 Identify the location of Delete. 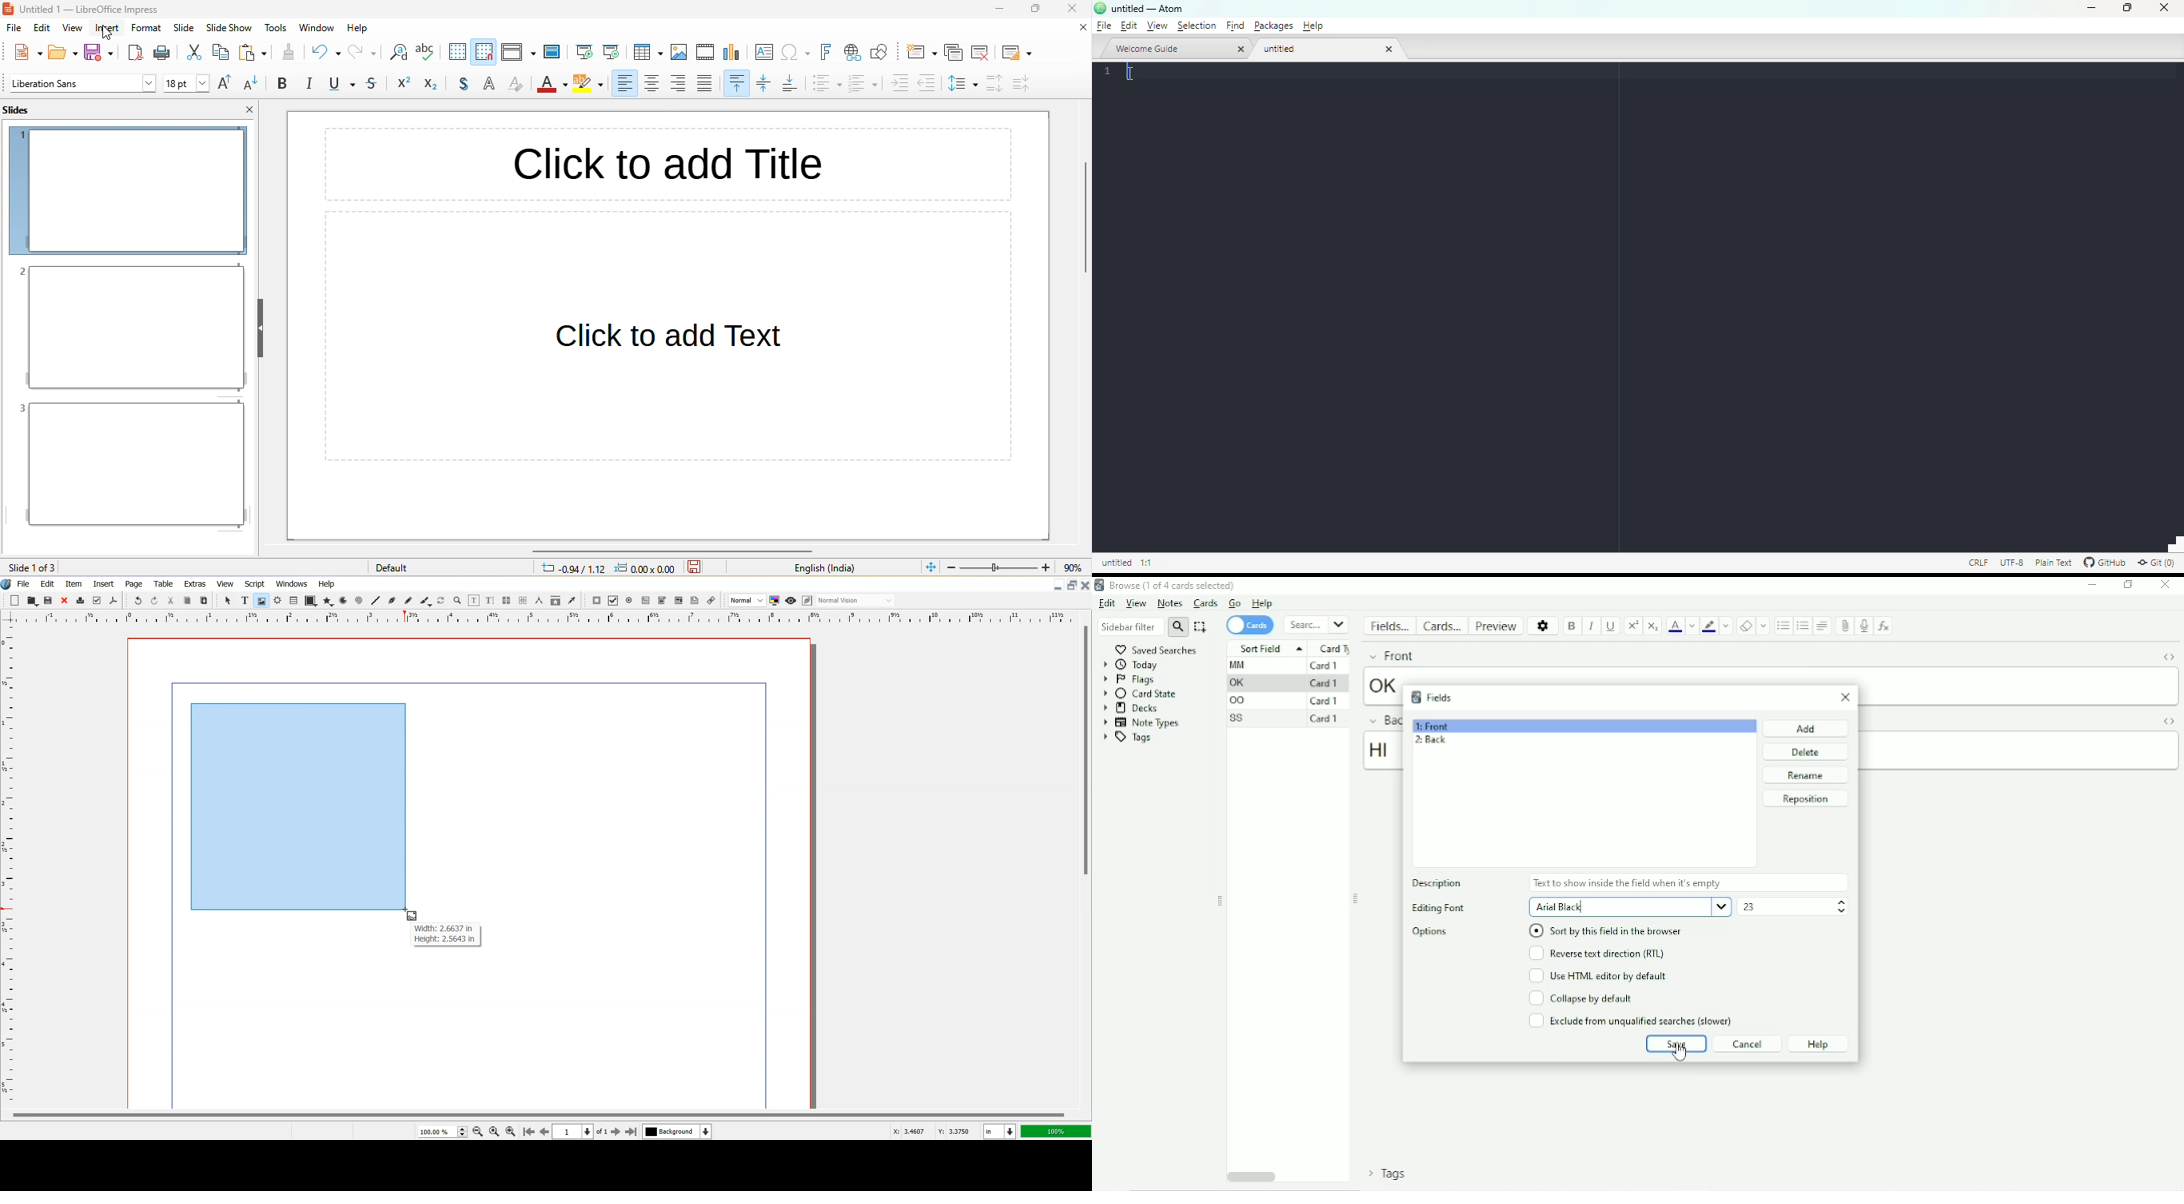
(1807, 751).